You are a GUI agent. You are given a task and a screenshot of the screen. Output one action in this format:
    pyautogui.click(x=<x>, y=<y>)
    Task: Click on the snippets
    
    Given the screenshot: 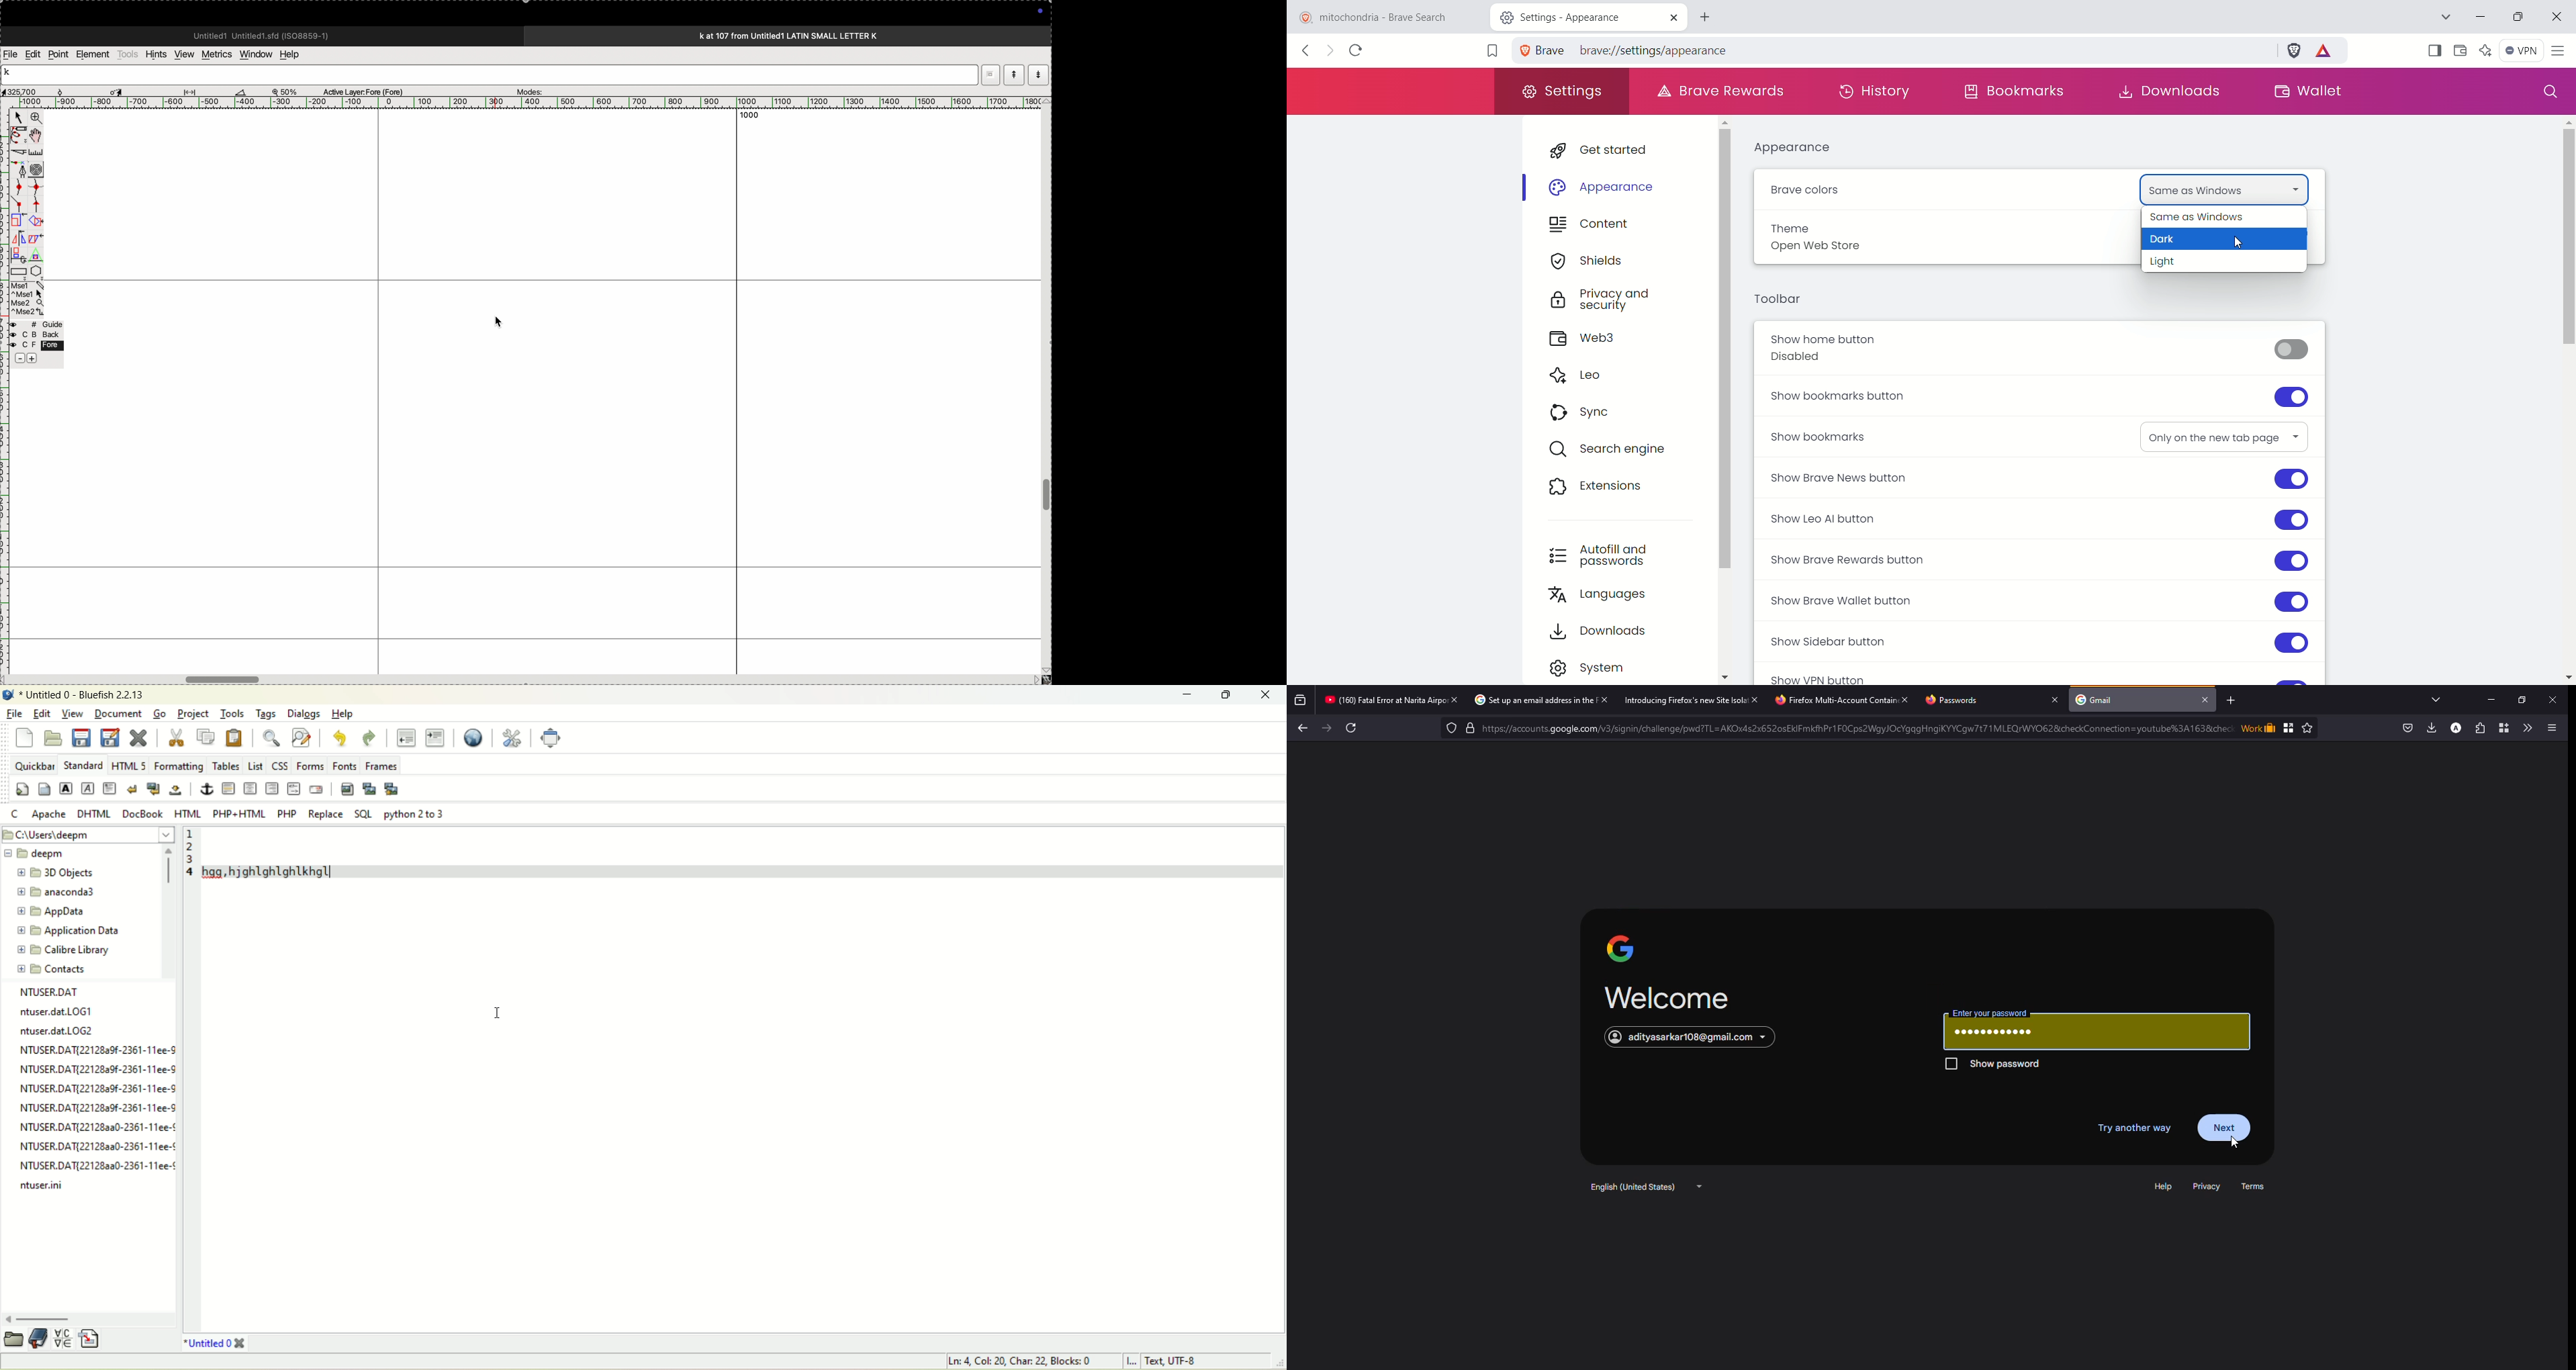 What is the action you would take?
    pyautogui.click(x=92, y=1338)
    